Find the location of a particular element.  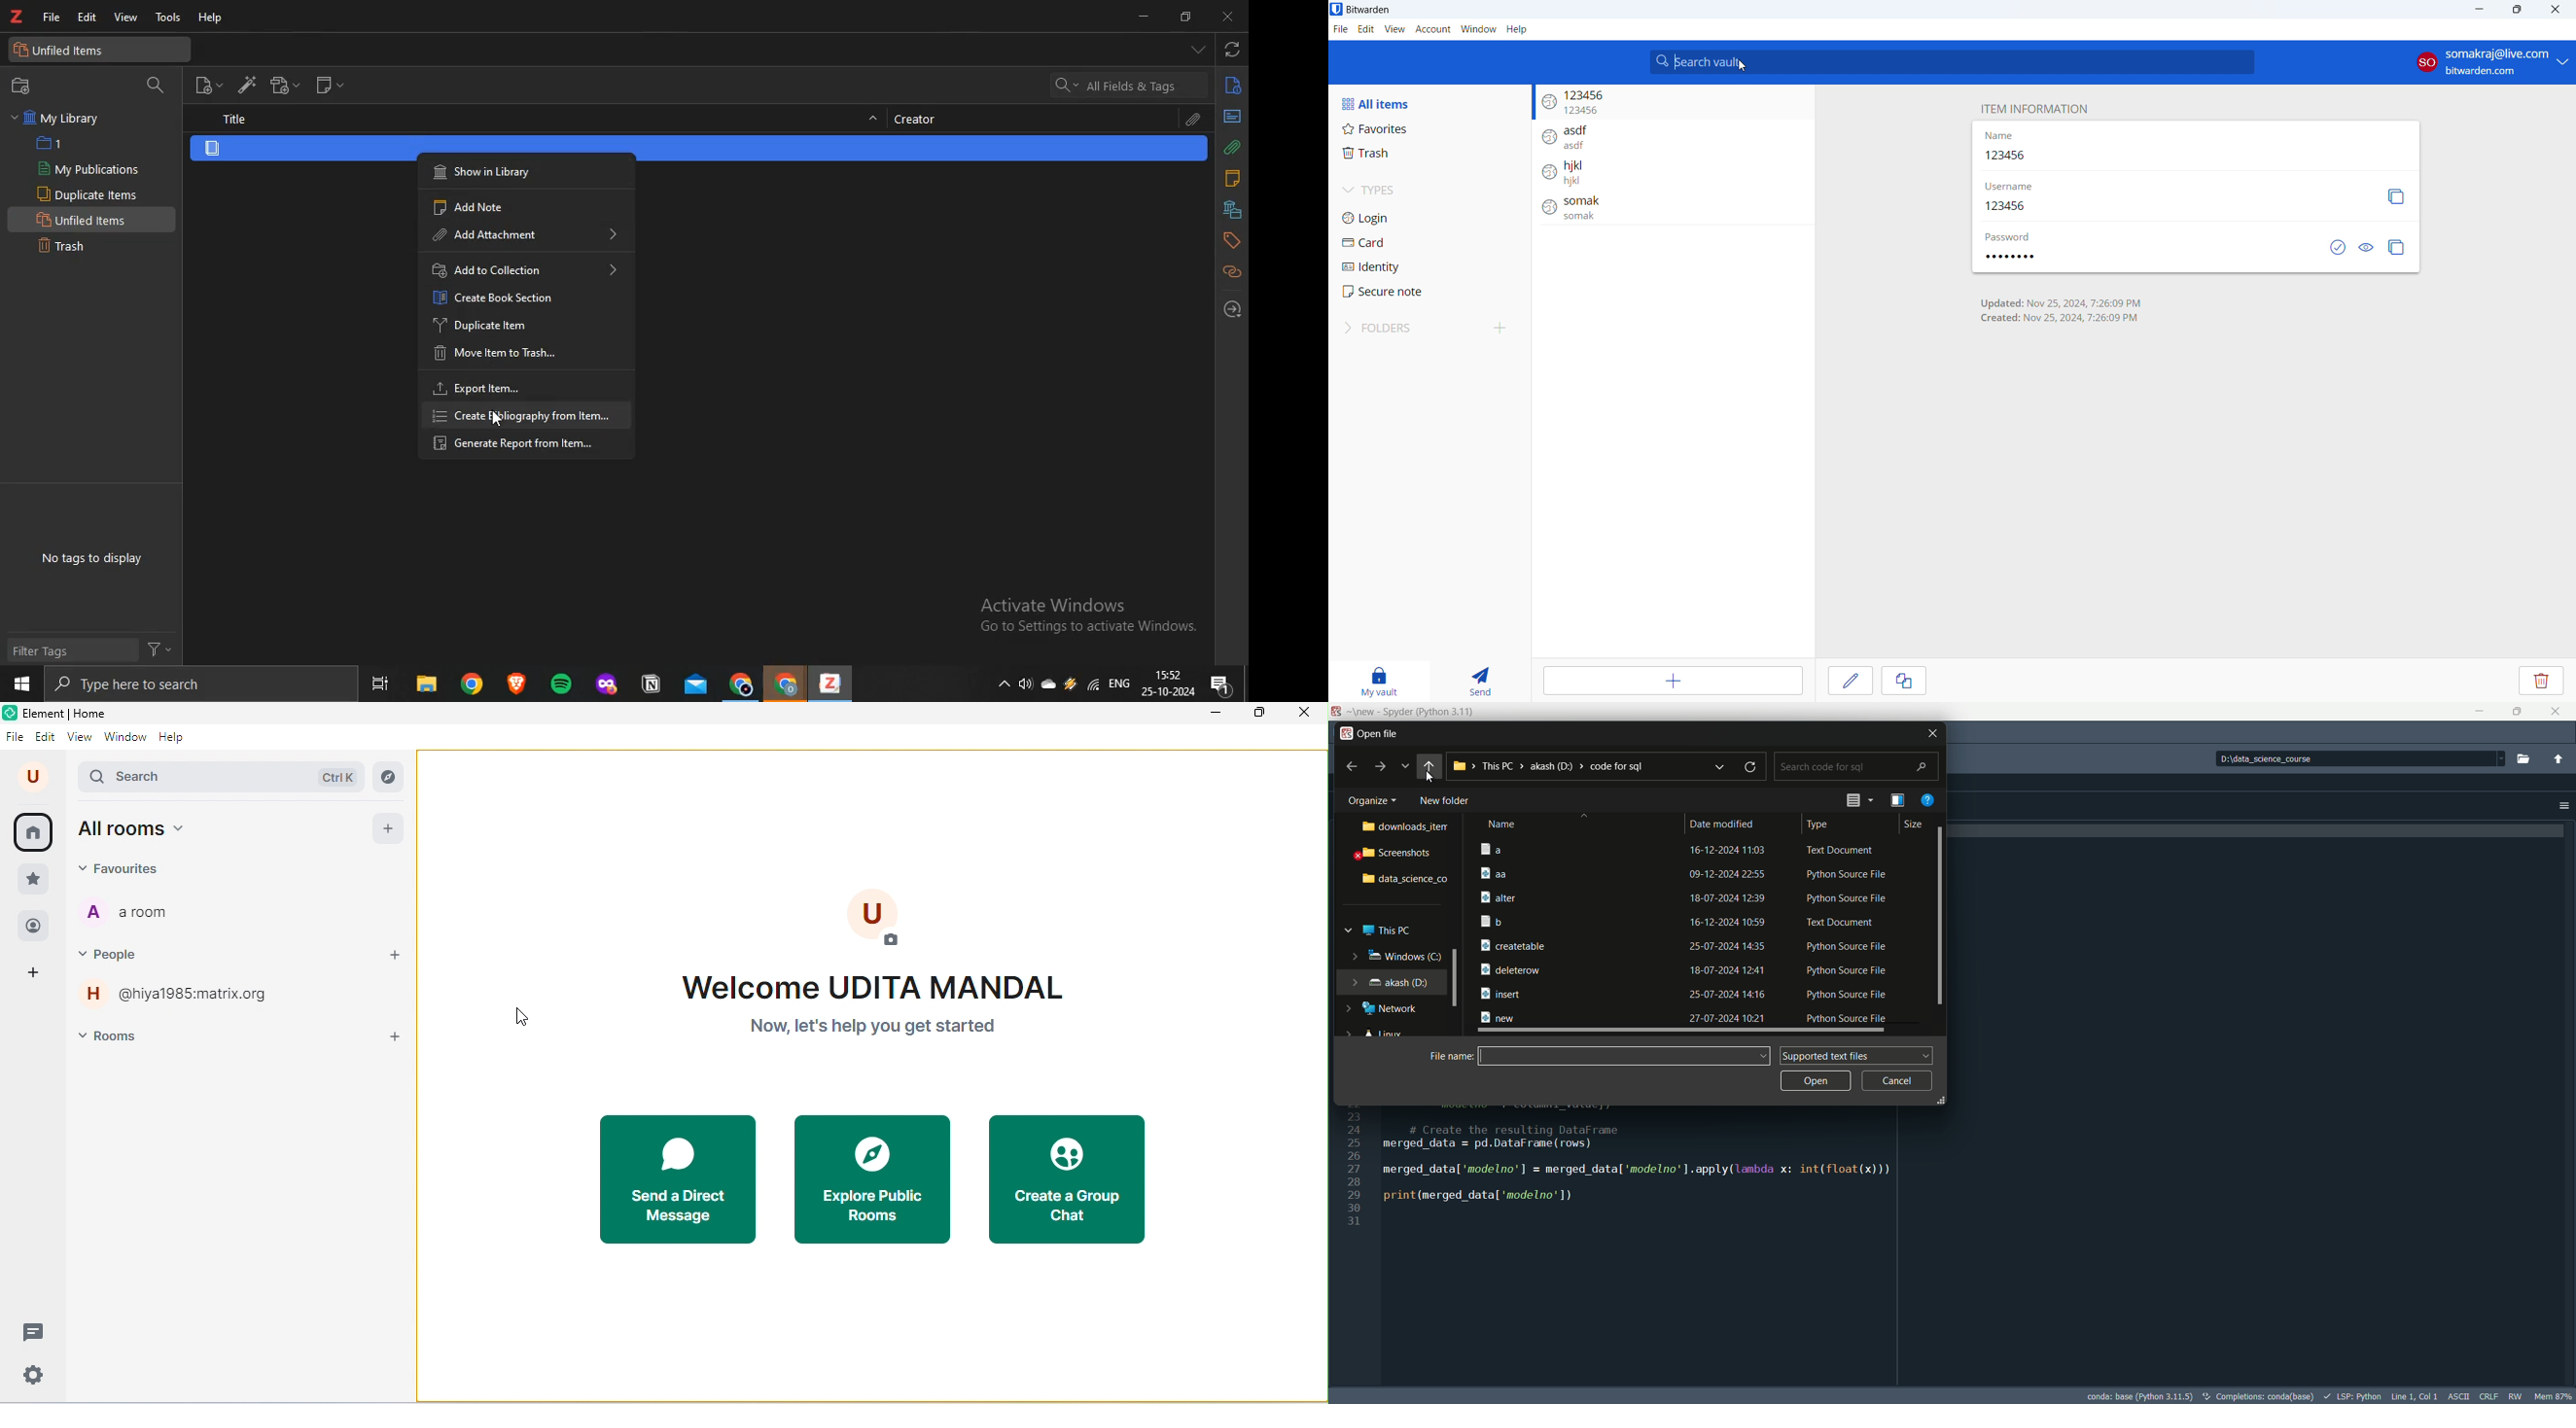

threads is located at coordinates (35, 1332).